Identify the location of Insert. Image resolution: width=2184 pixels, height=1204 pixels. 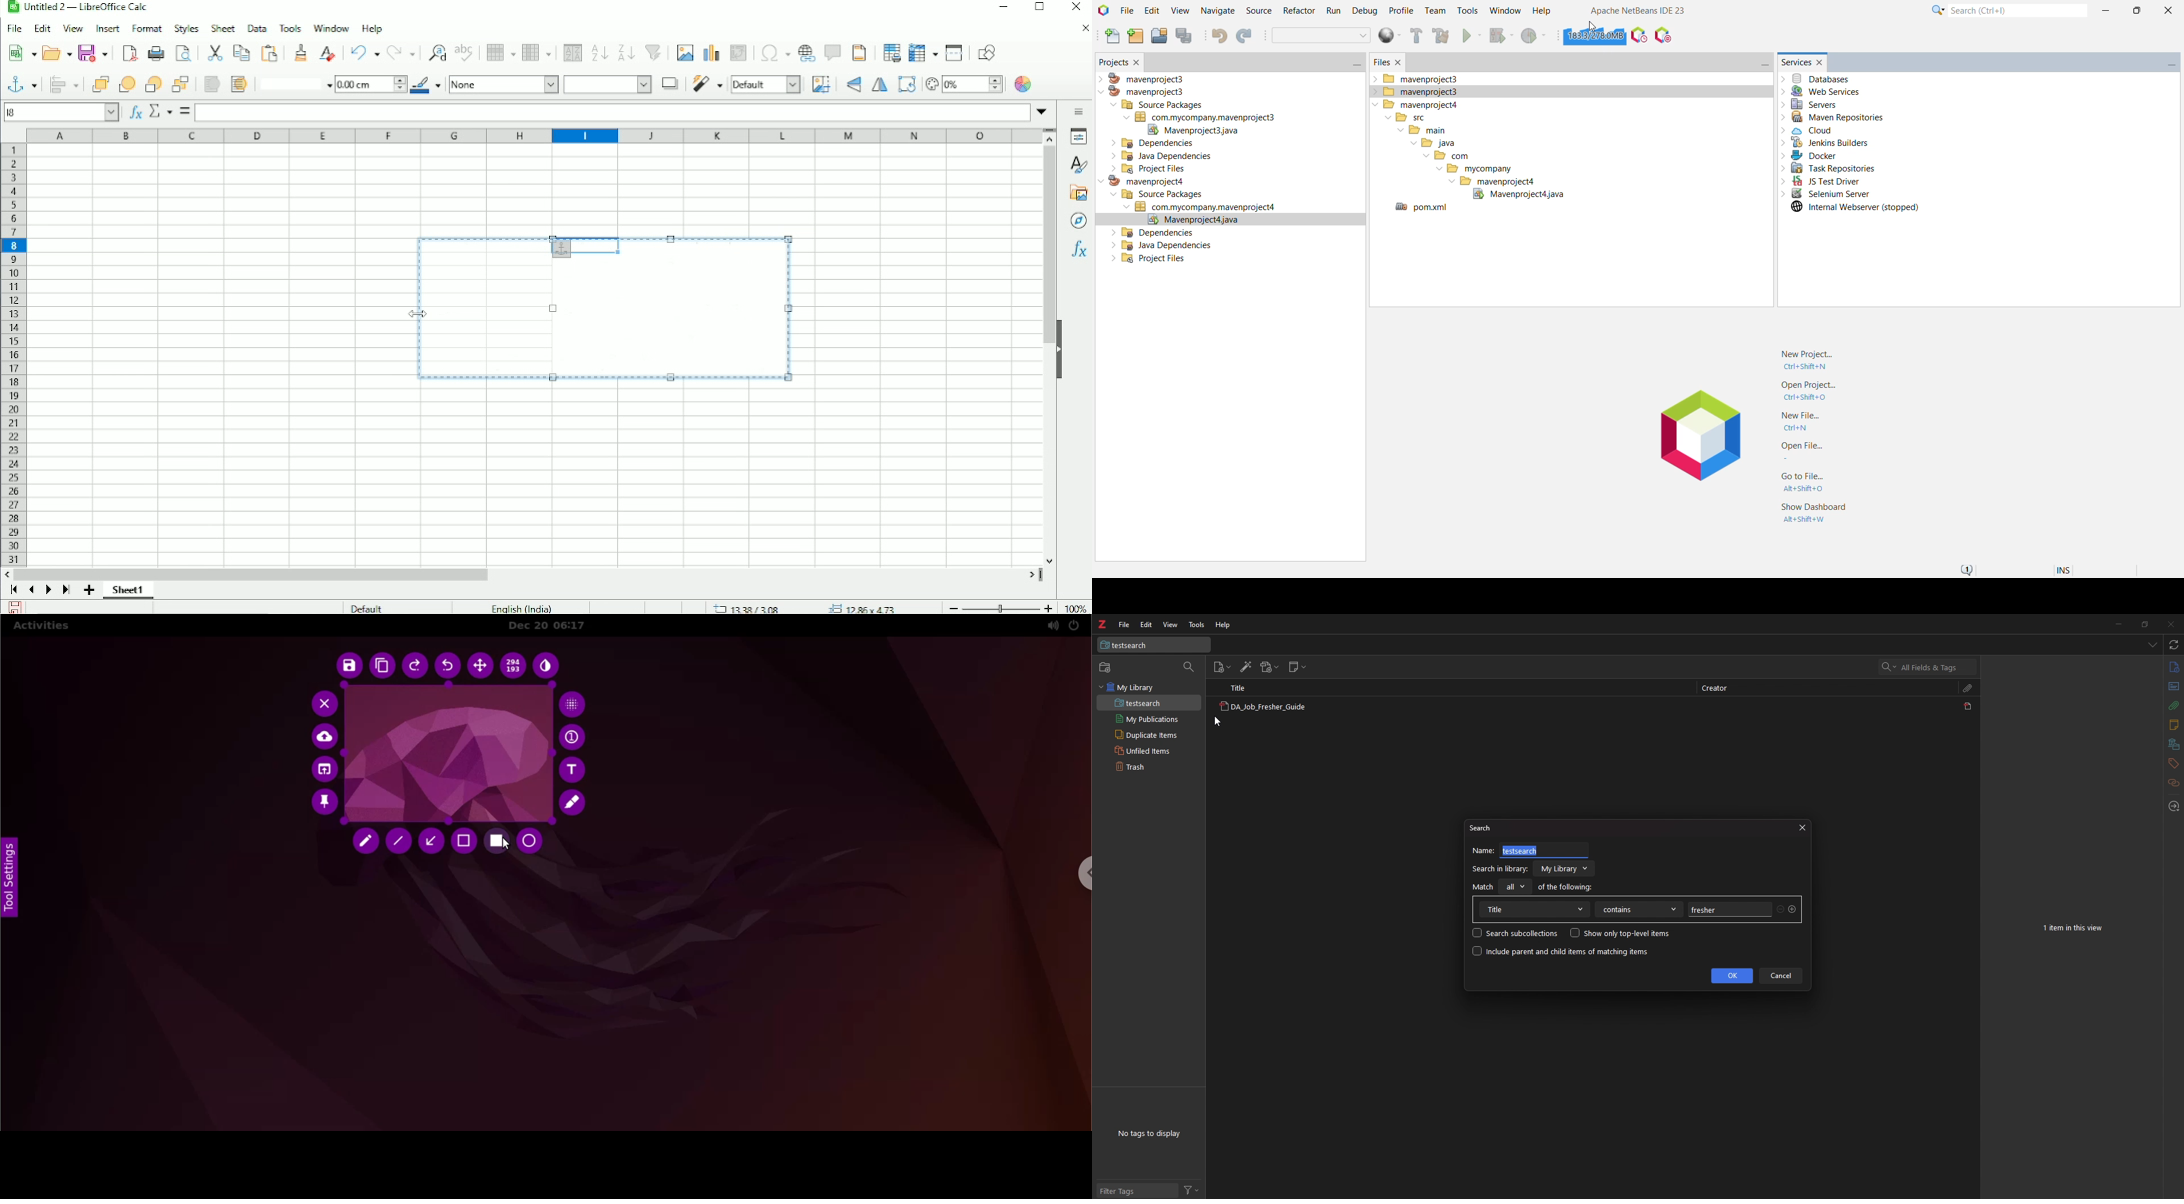
(106, 29).